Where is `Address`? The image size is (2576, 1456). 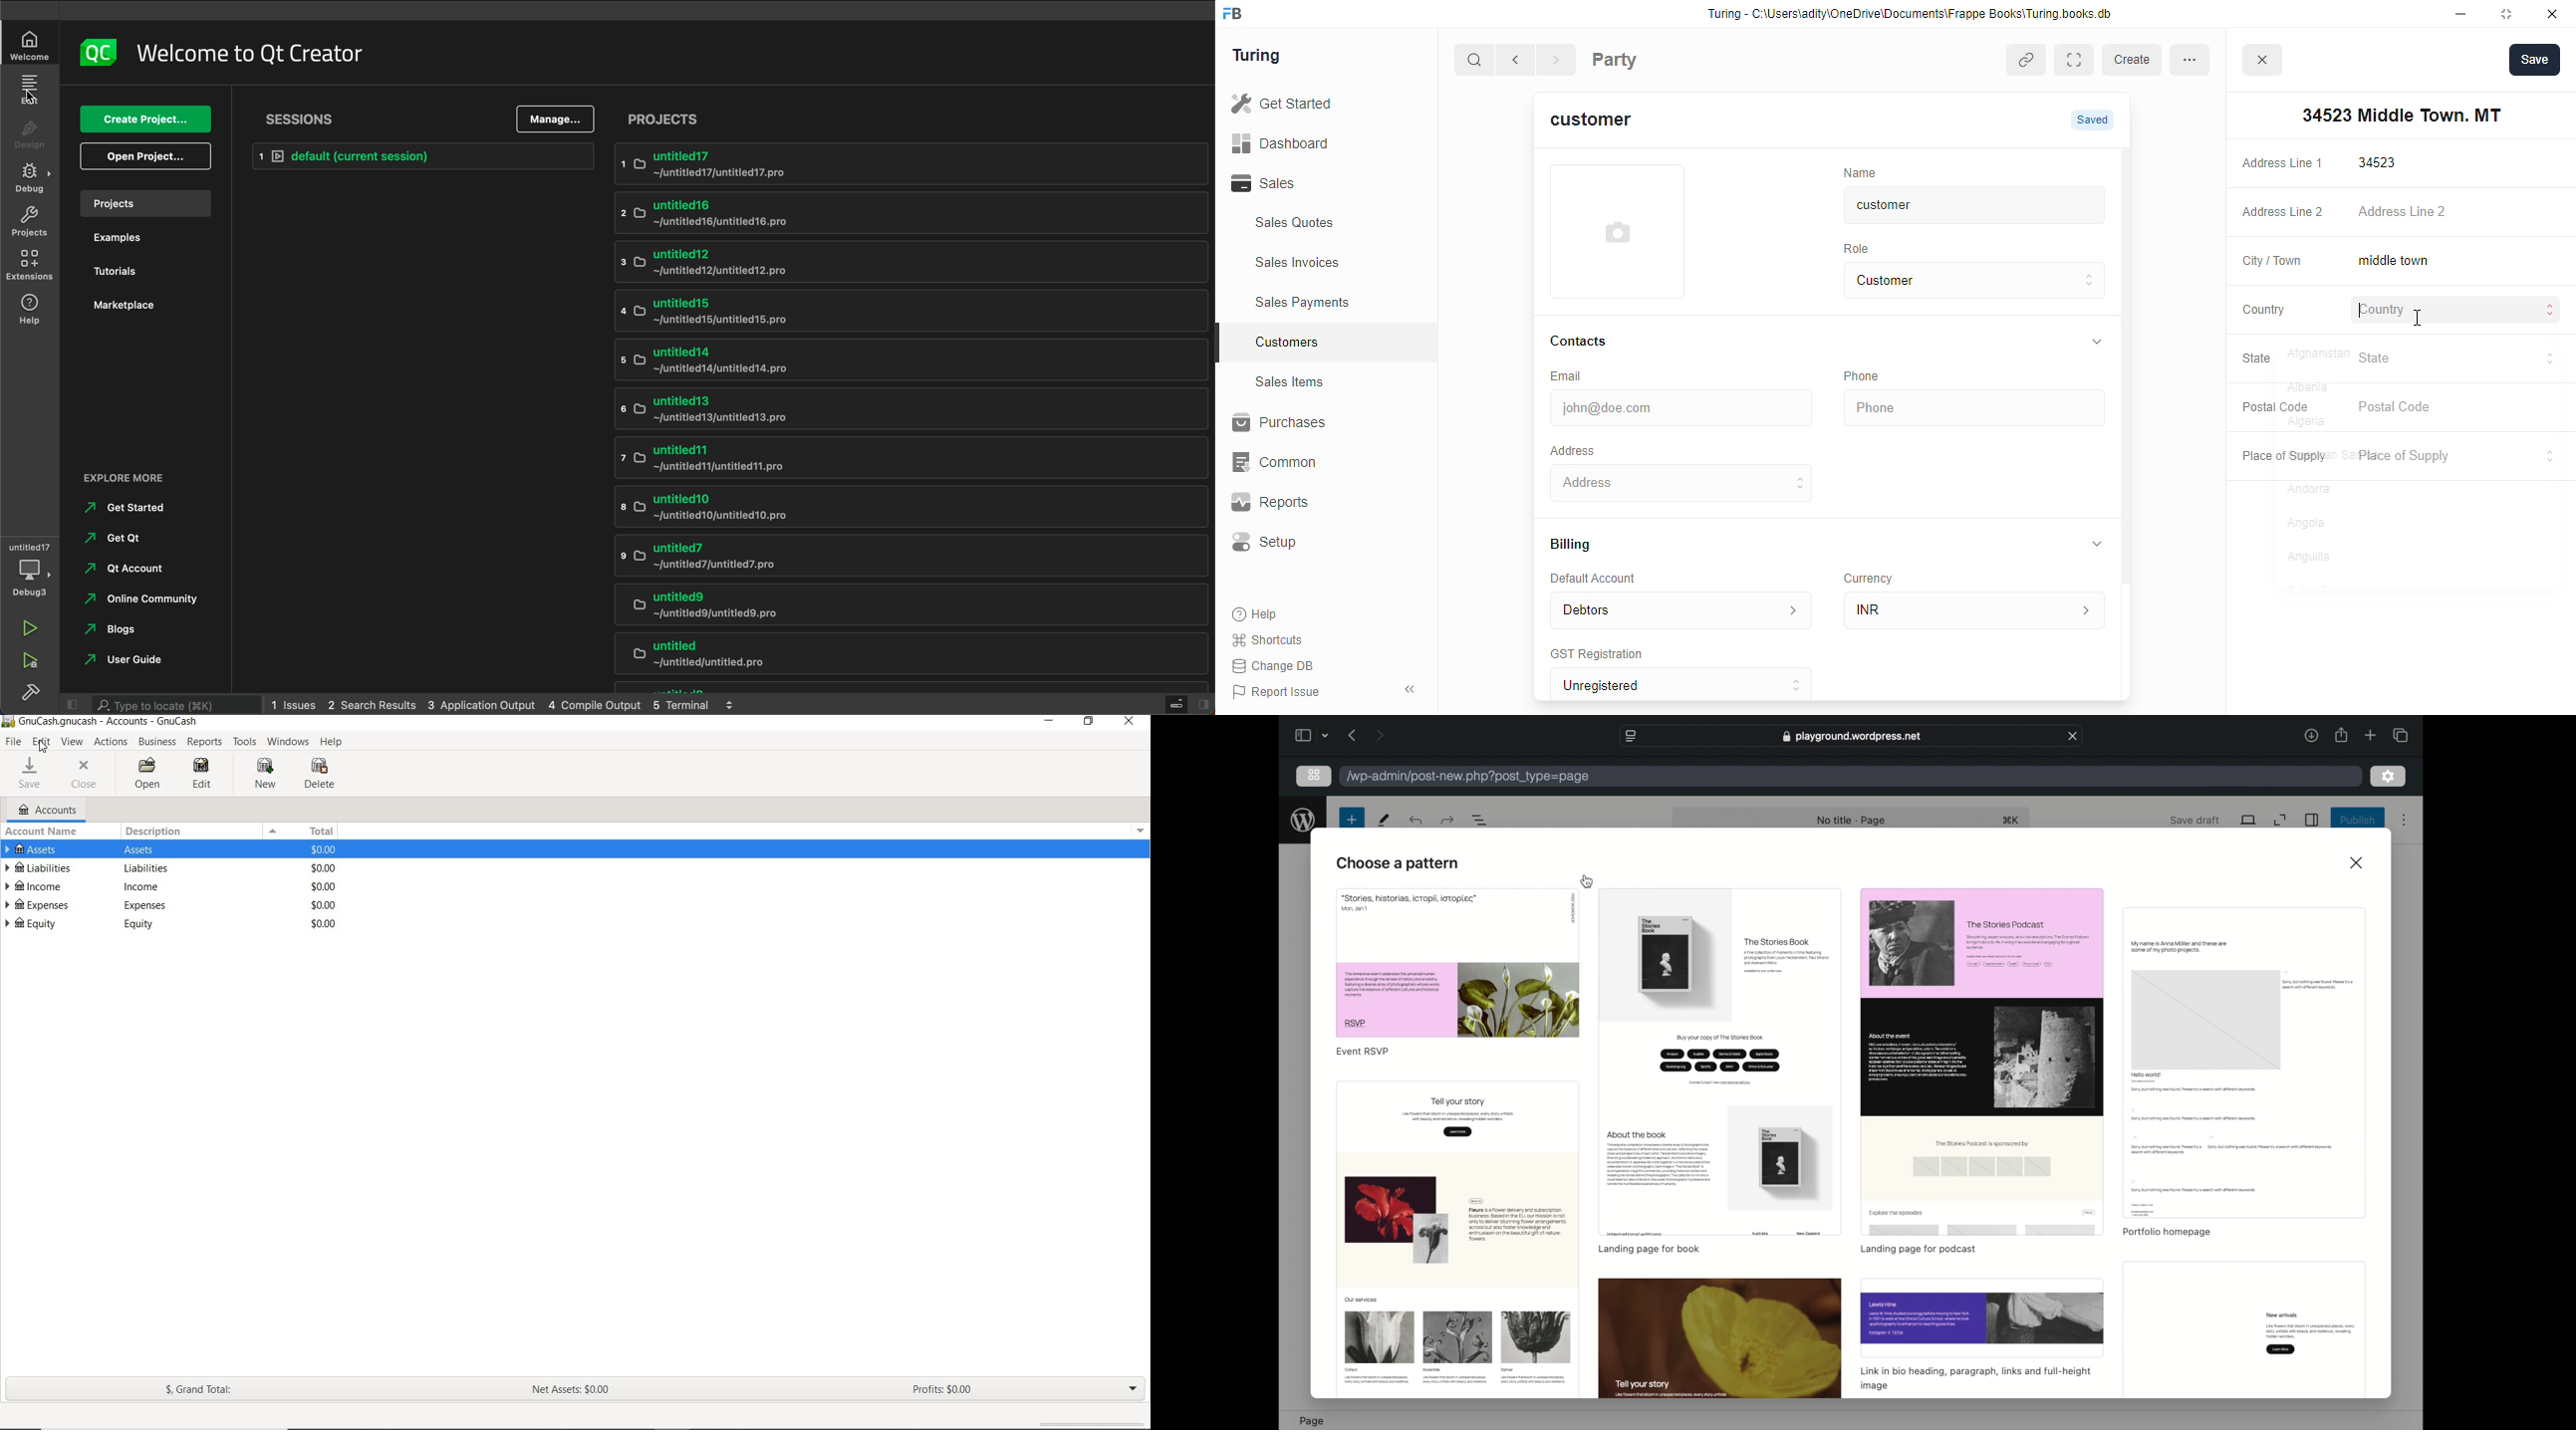
Address is located at coordinates (1586, 449).